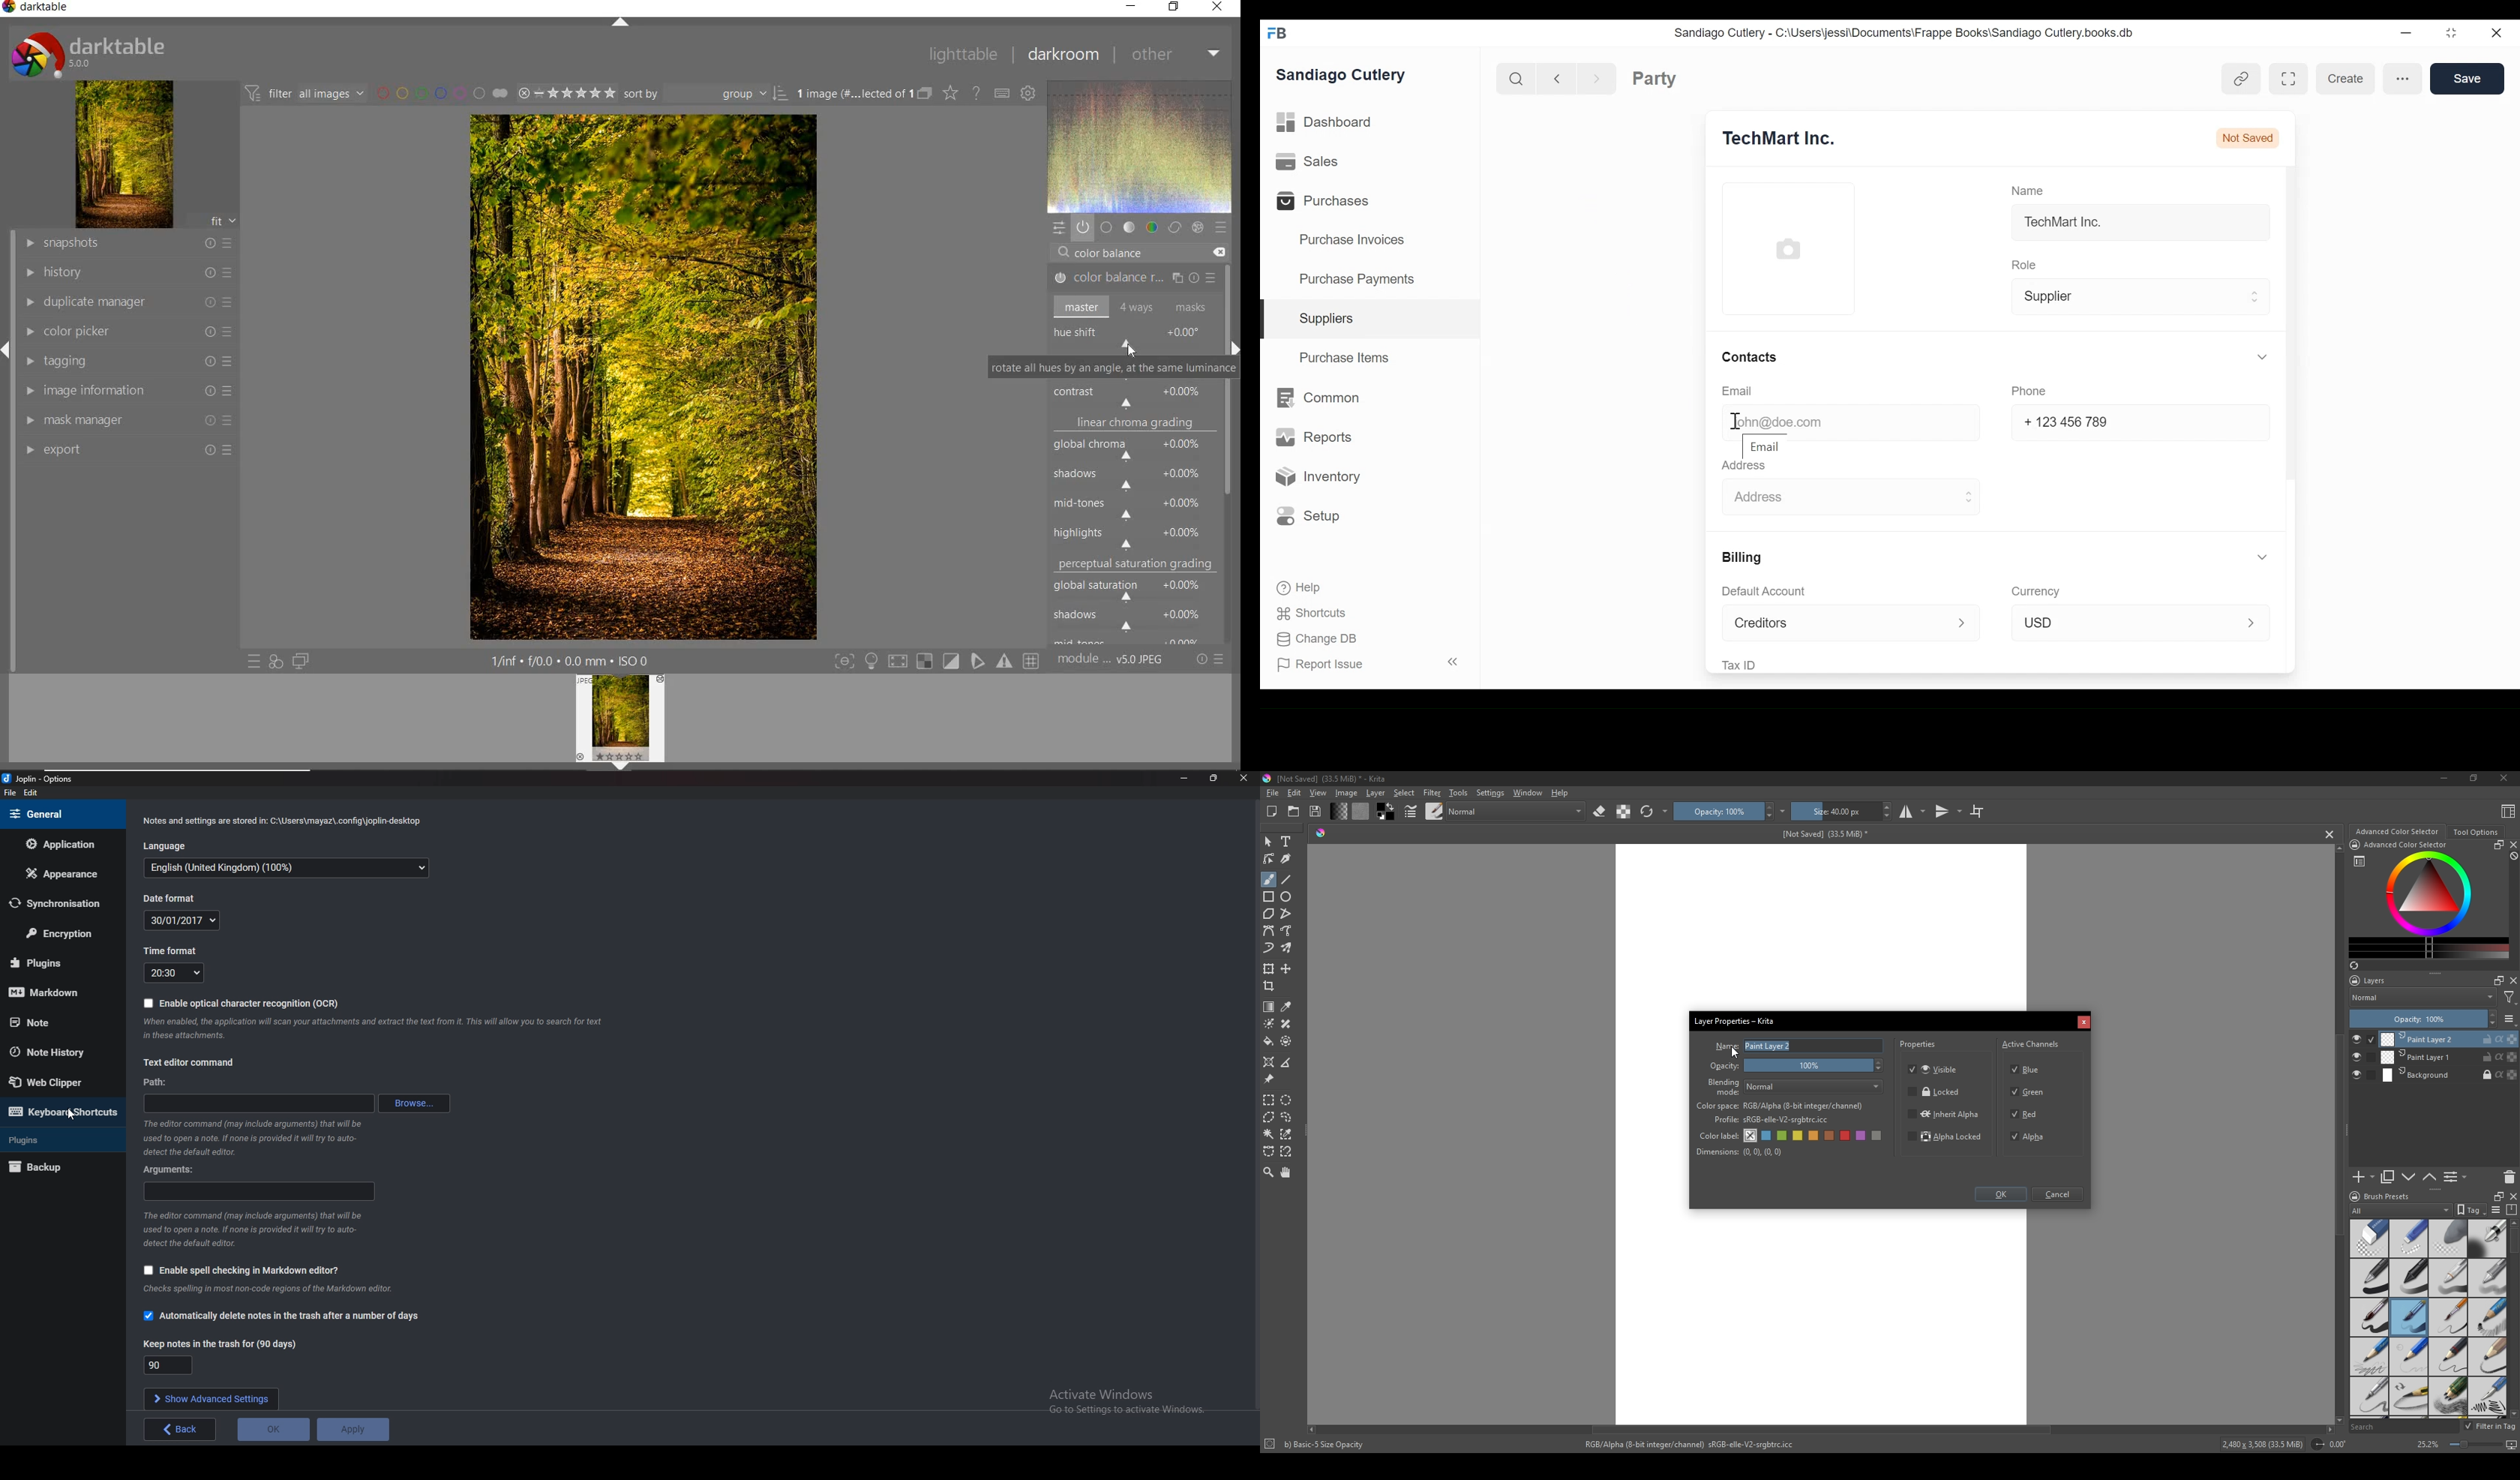 This screenshot has height=1484, width=2520. I want to click on Layer Properties - Krita, so click(1736, 1019).